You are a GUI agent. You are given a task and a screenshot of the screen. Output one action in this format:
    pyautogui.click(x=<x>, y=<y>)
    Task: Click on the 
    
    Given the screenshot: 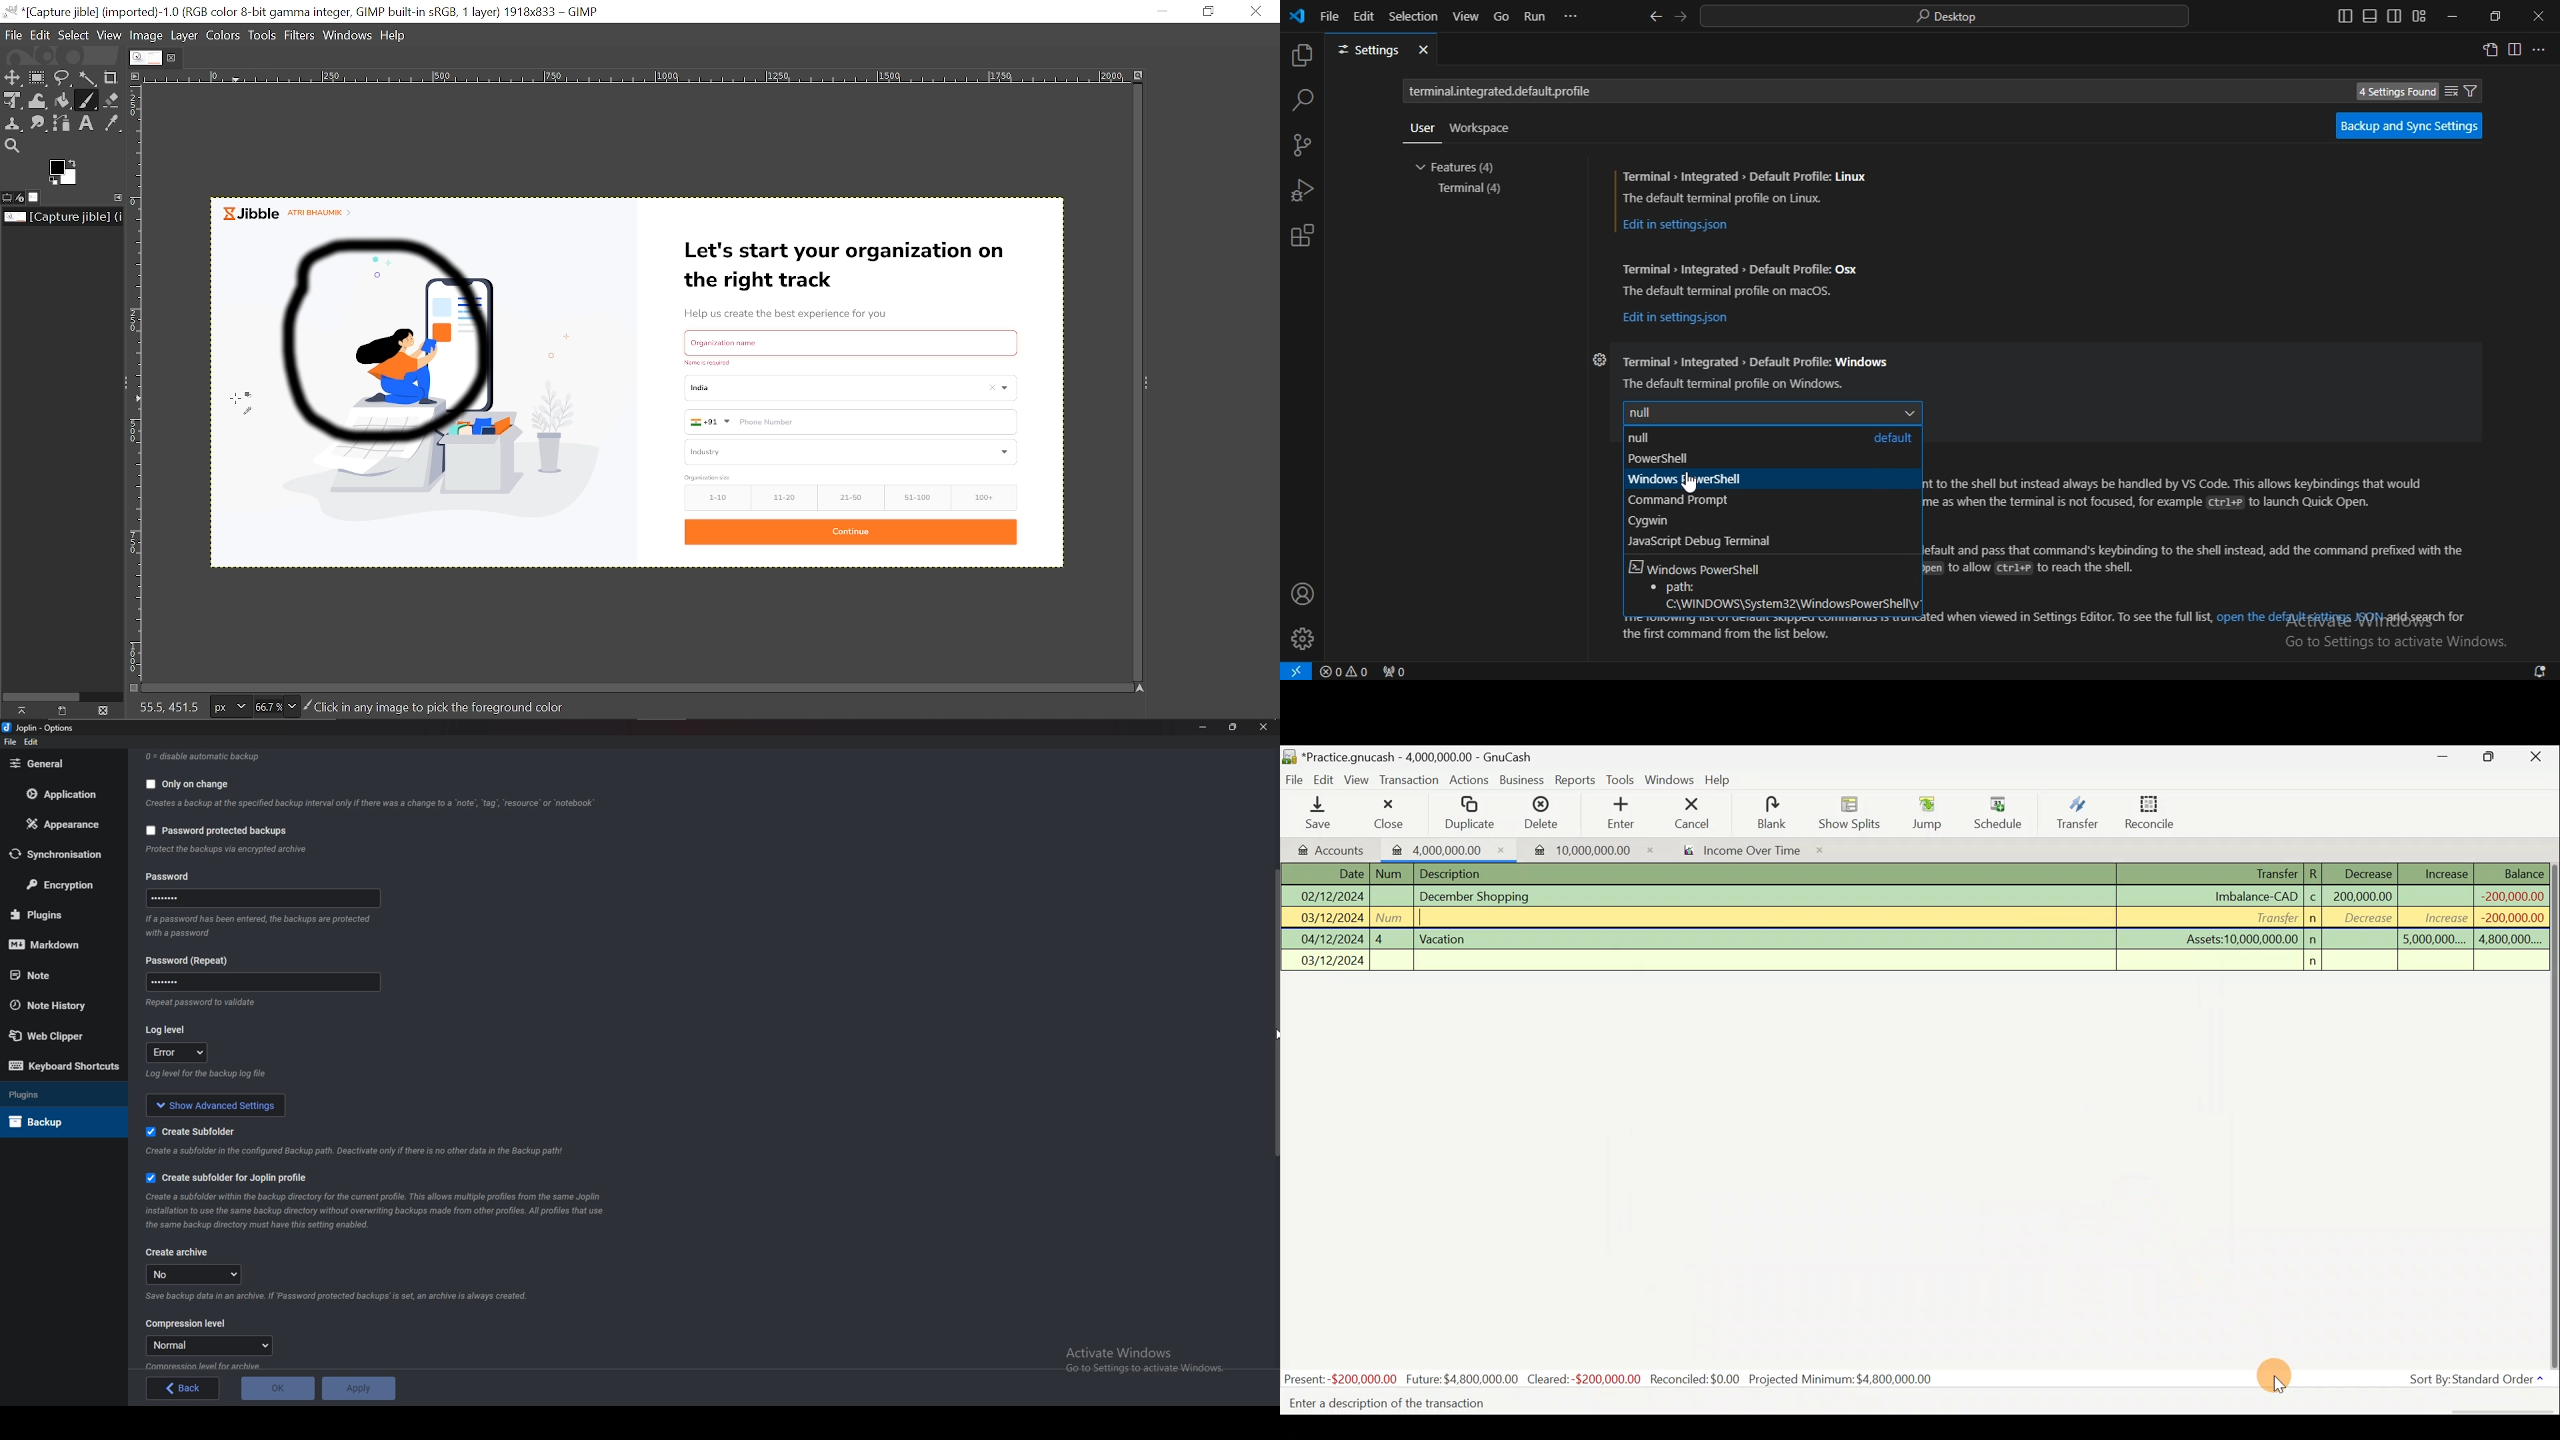 What is the action you would take?
    pyautogui.click(x=1208, y=13)
    